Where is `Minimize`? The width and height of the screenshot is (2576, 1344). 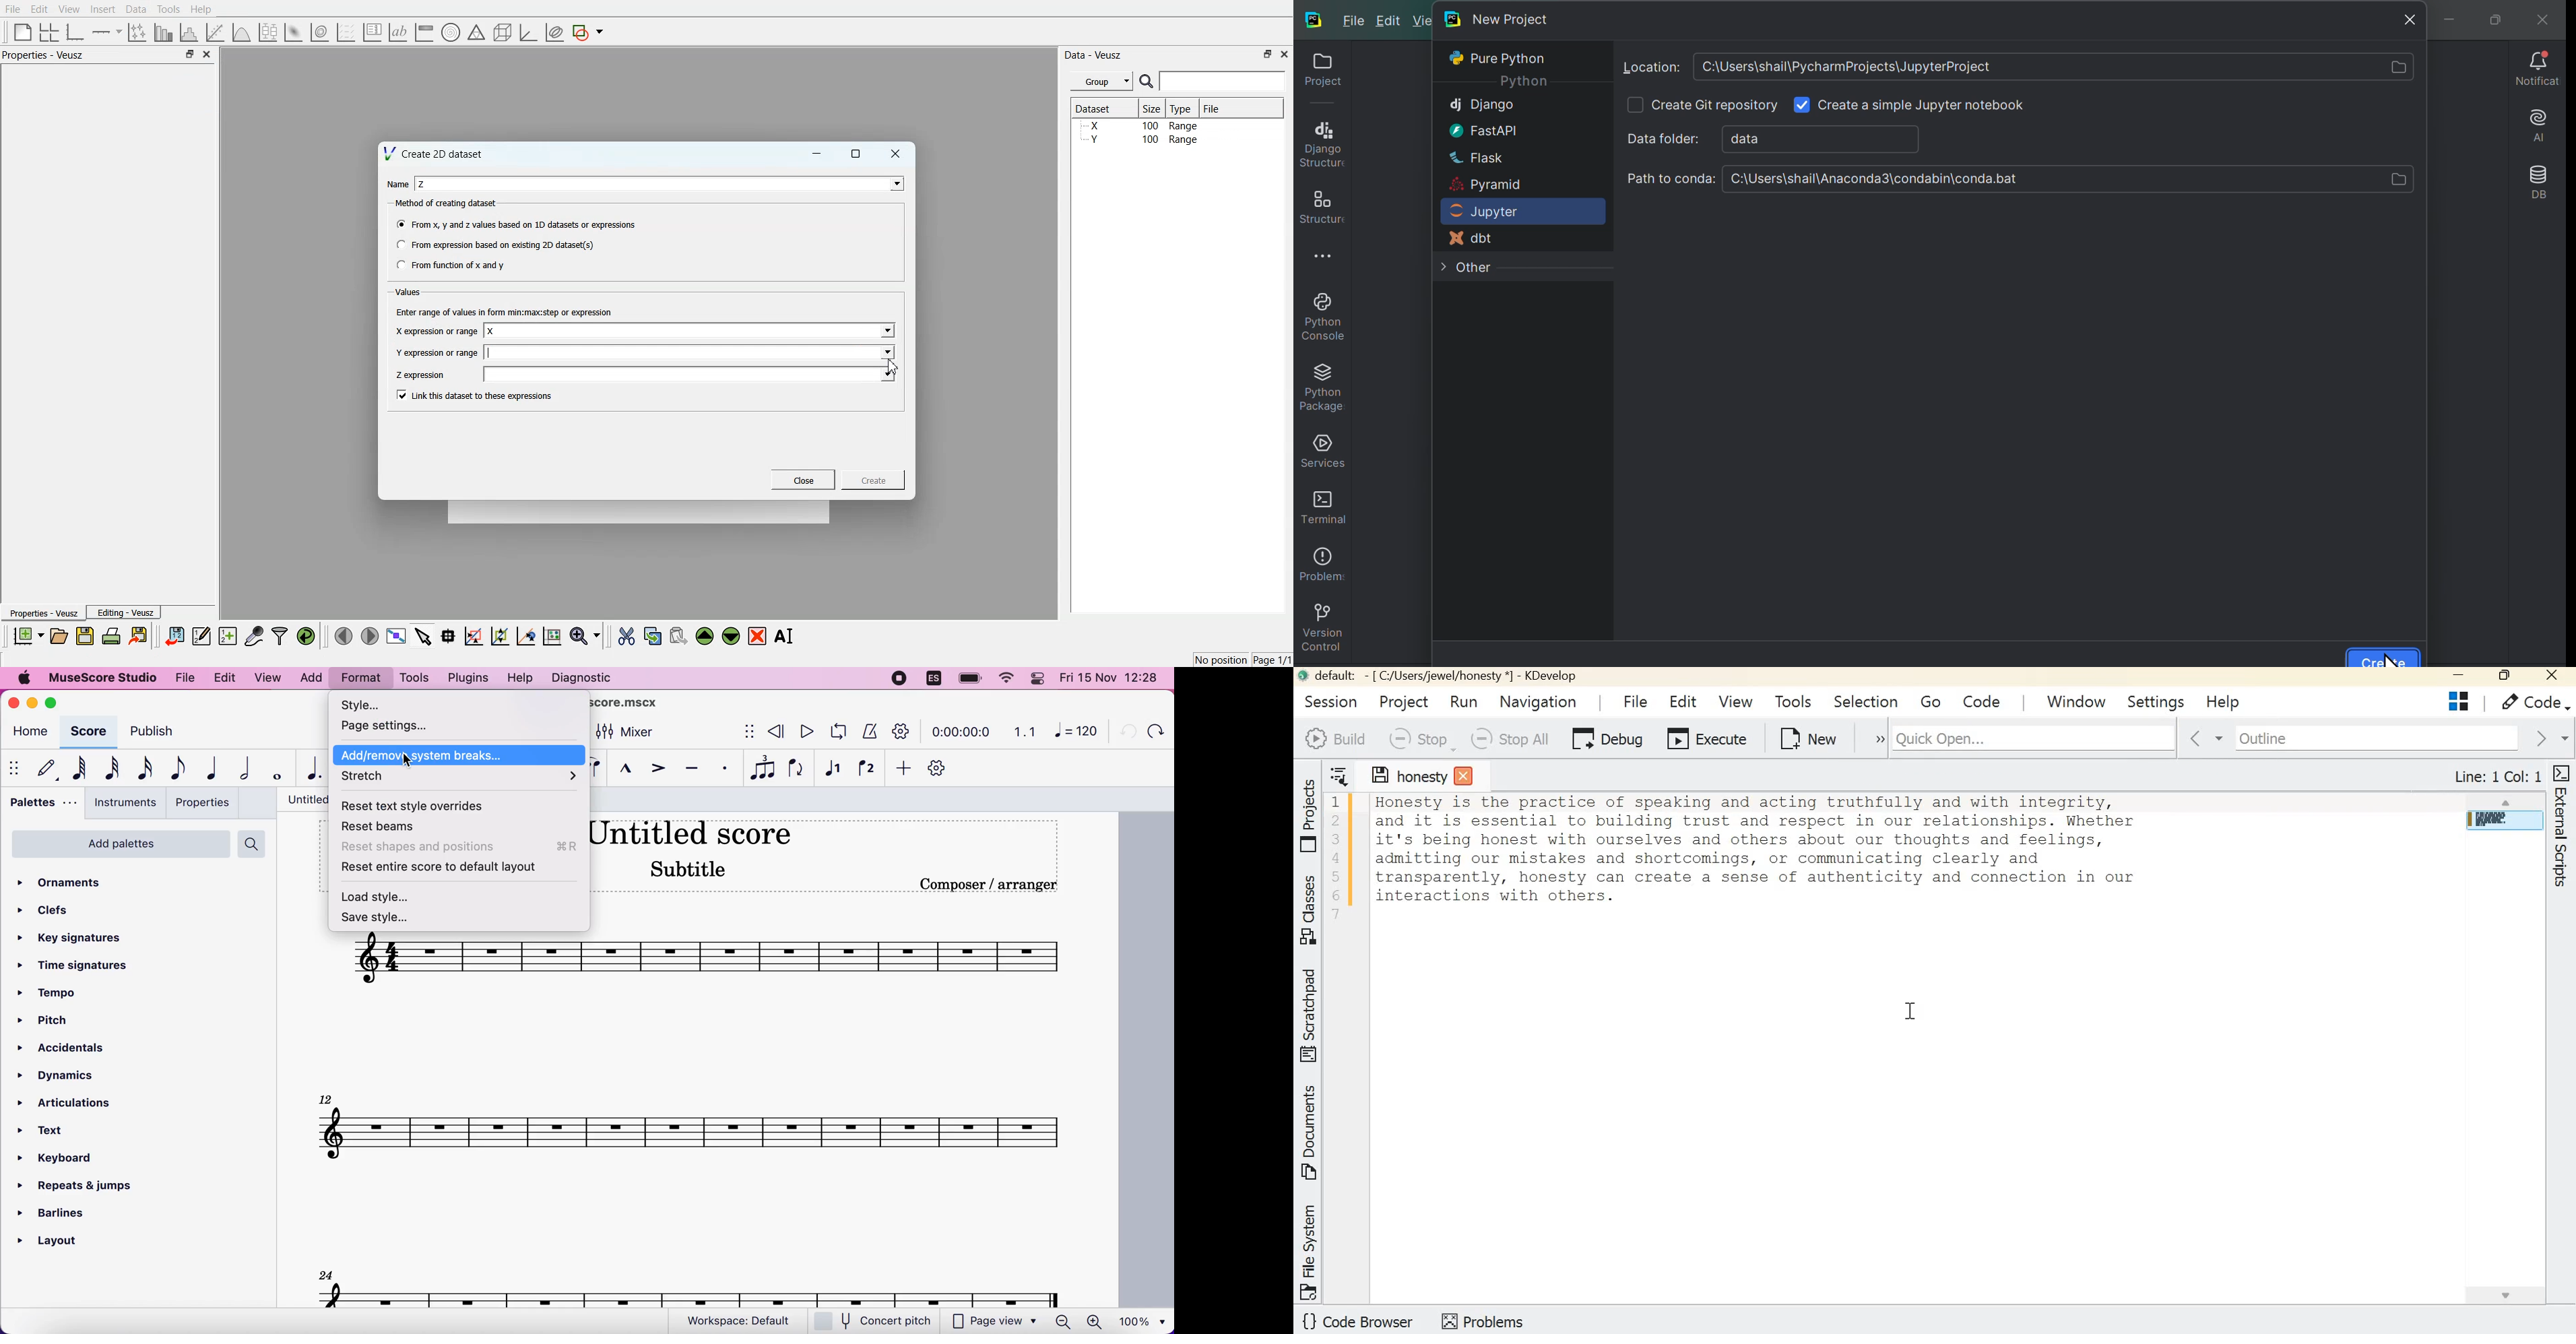
Minimize is located at coordinates (816, 154).